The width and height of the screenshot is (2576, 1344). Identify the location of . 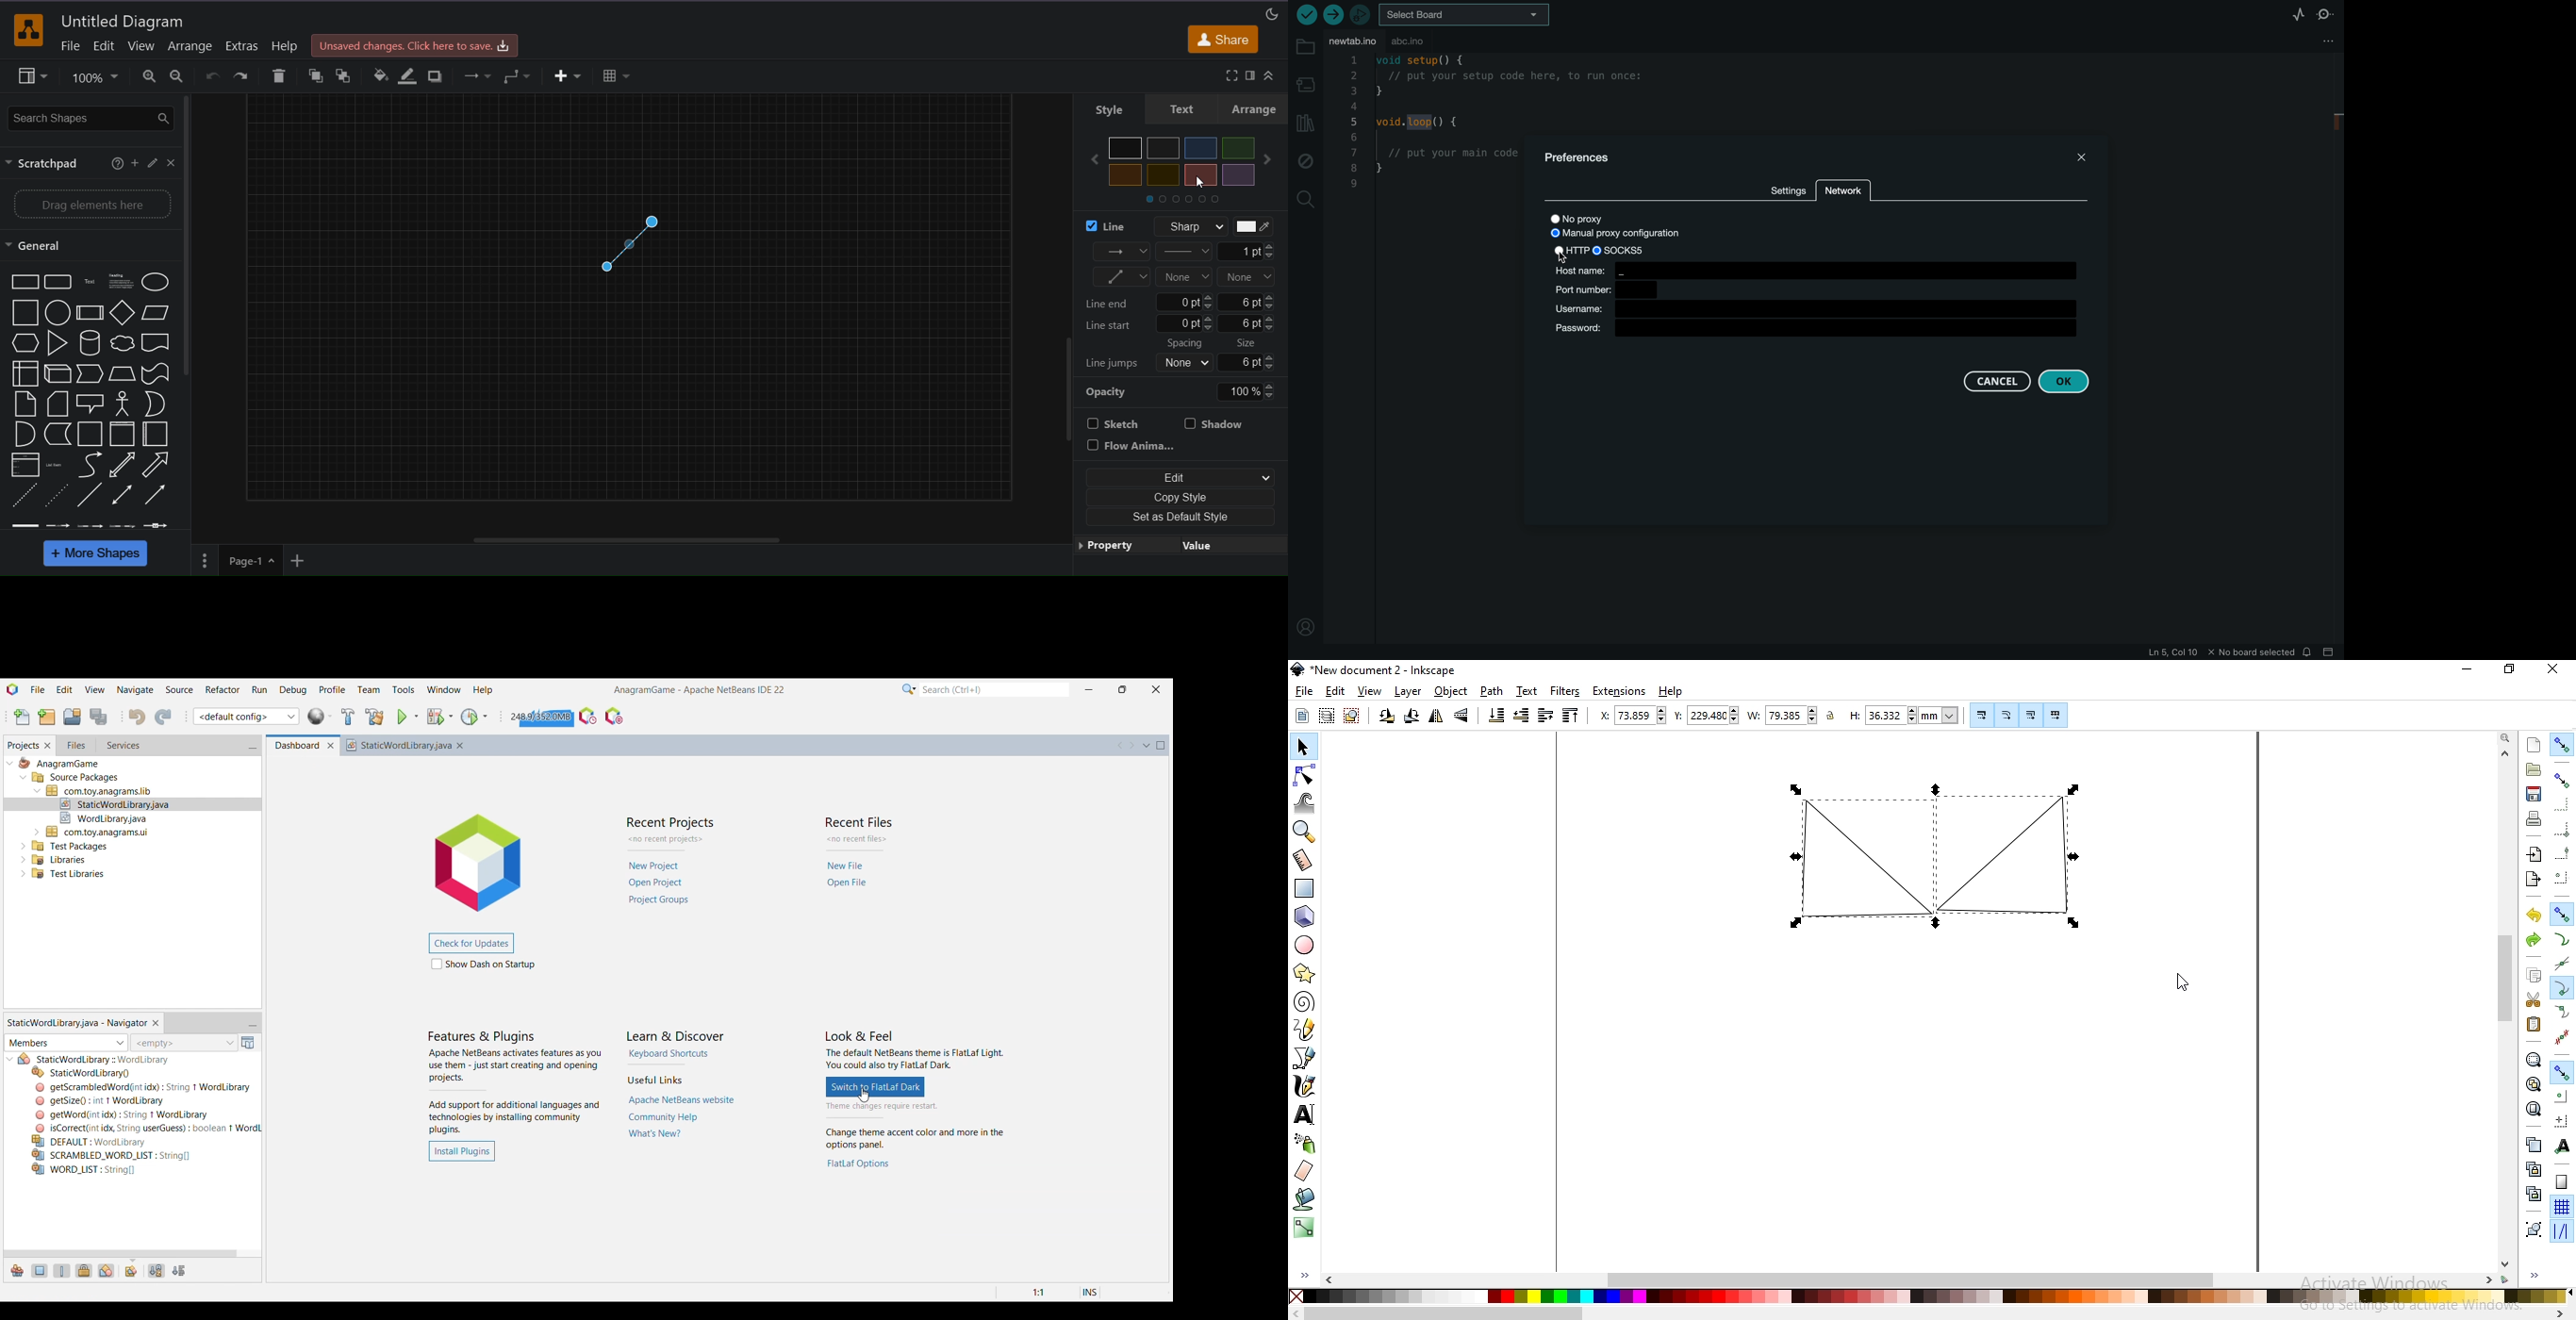
(102, 790).